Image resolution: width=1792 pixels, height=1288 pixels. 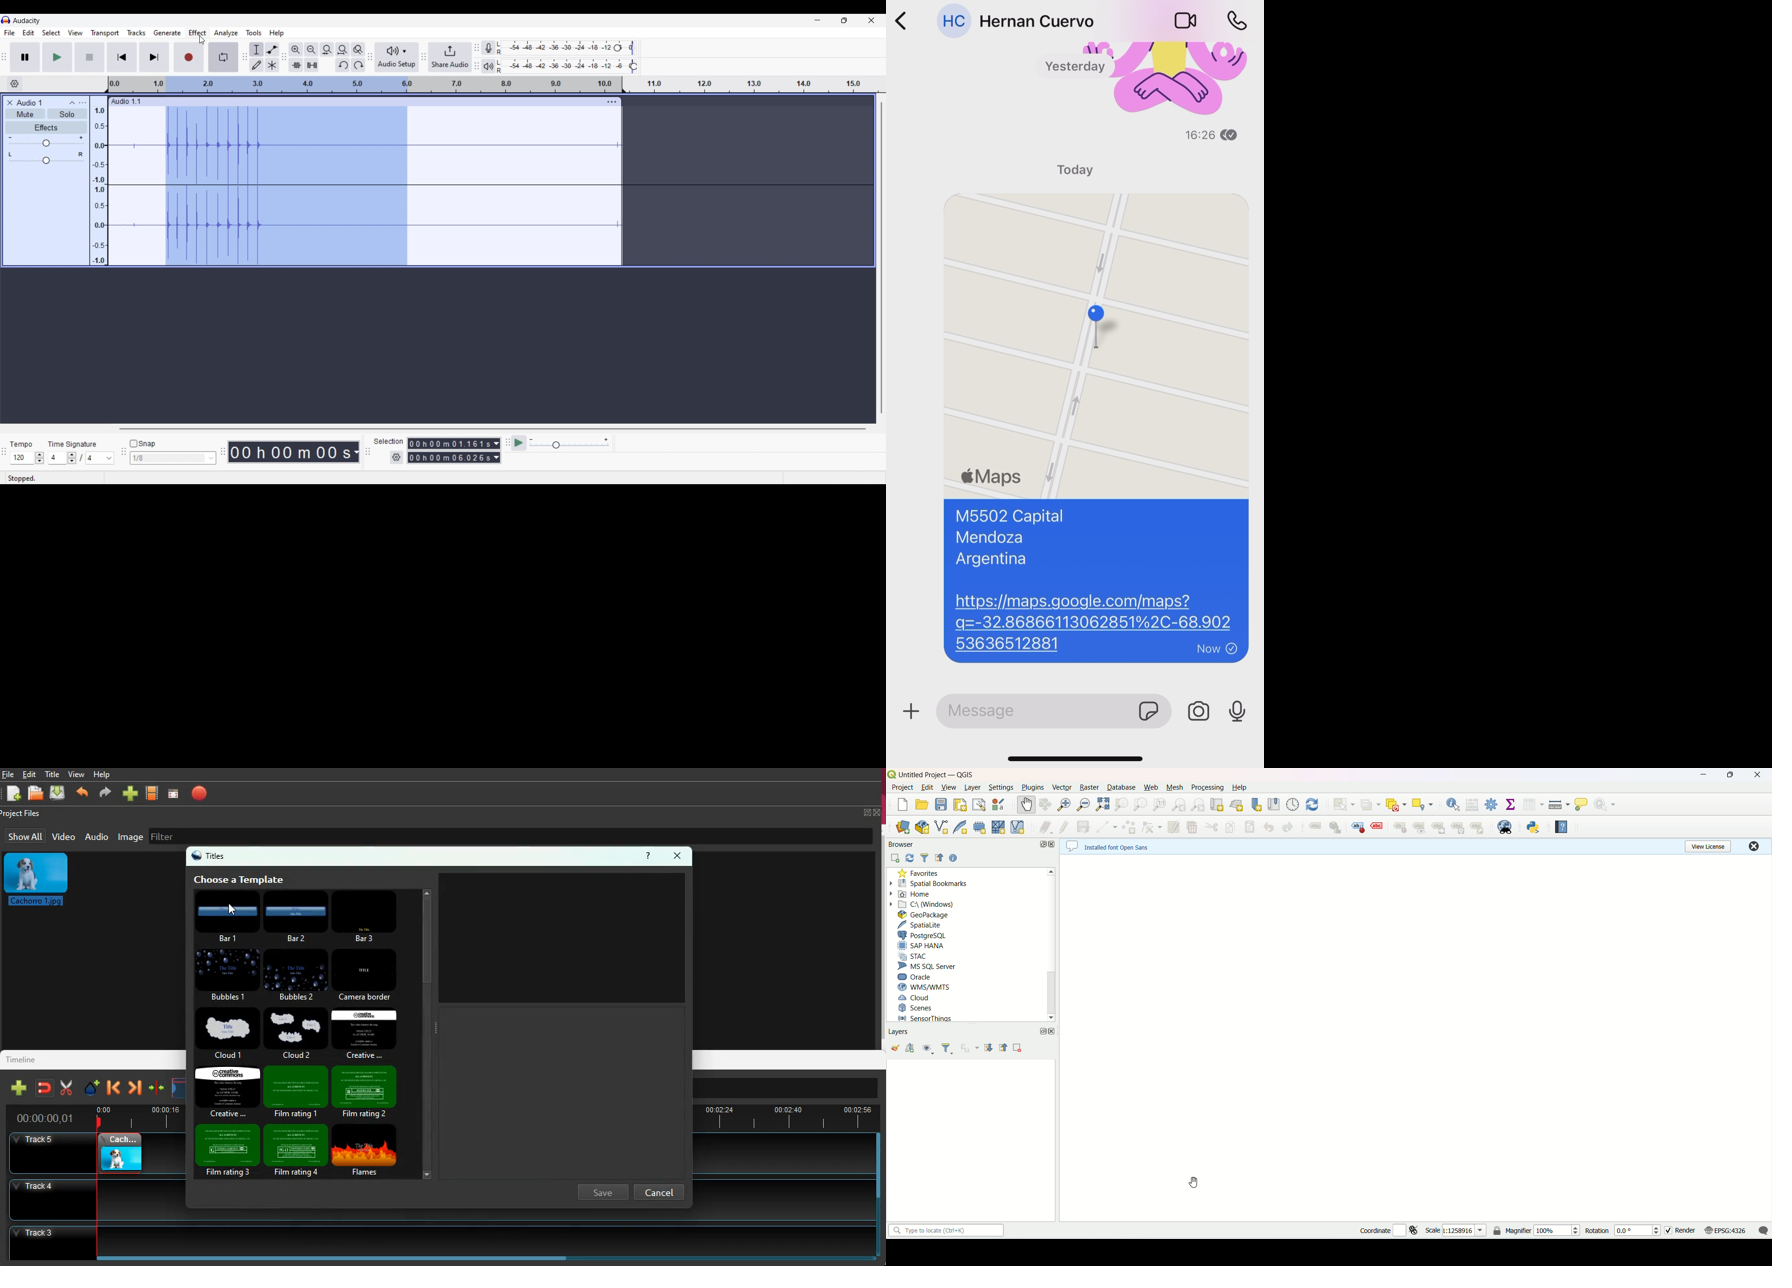 What do you see at coordinates (1161, 805) in the screenshot?
I see `zoom to native resolution` at bounding box center [1161, 805].